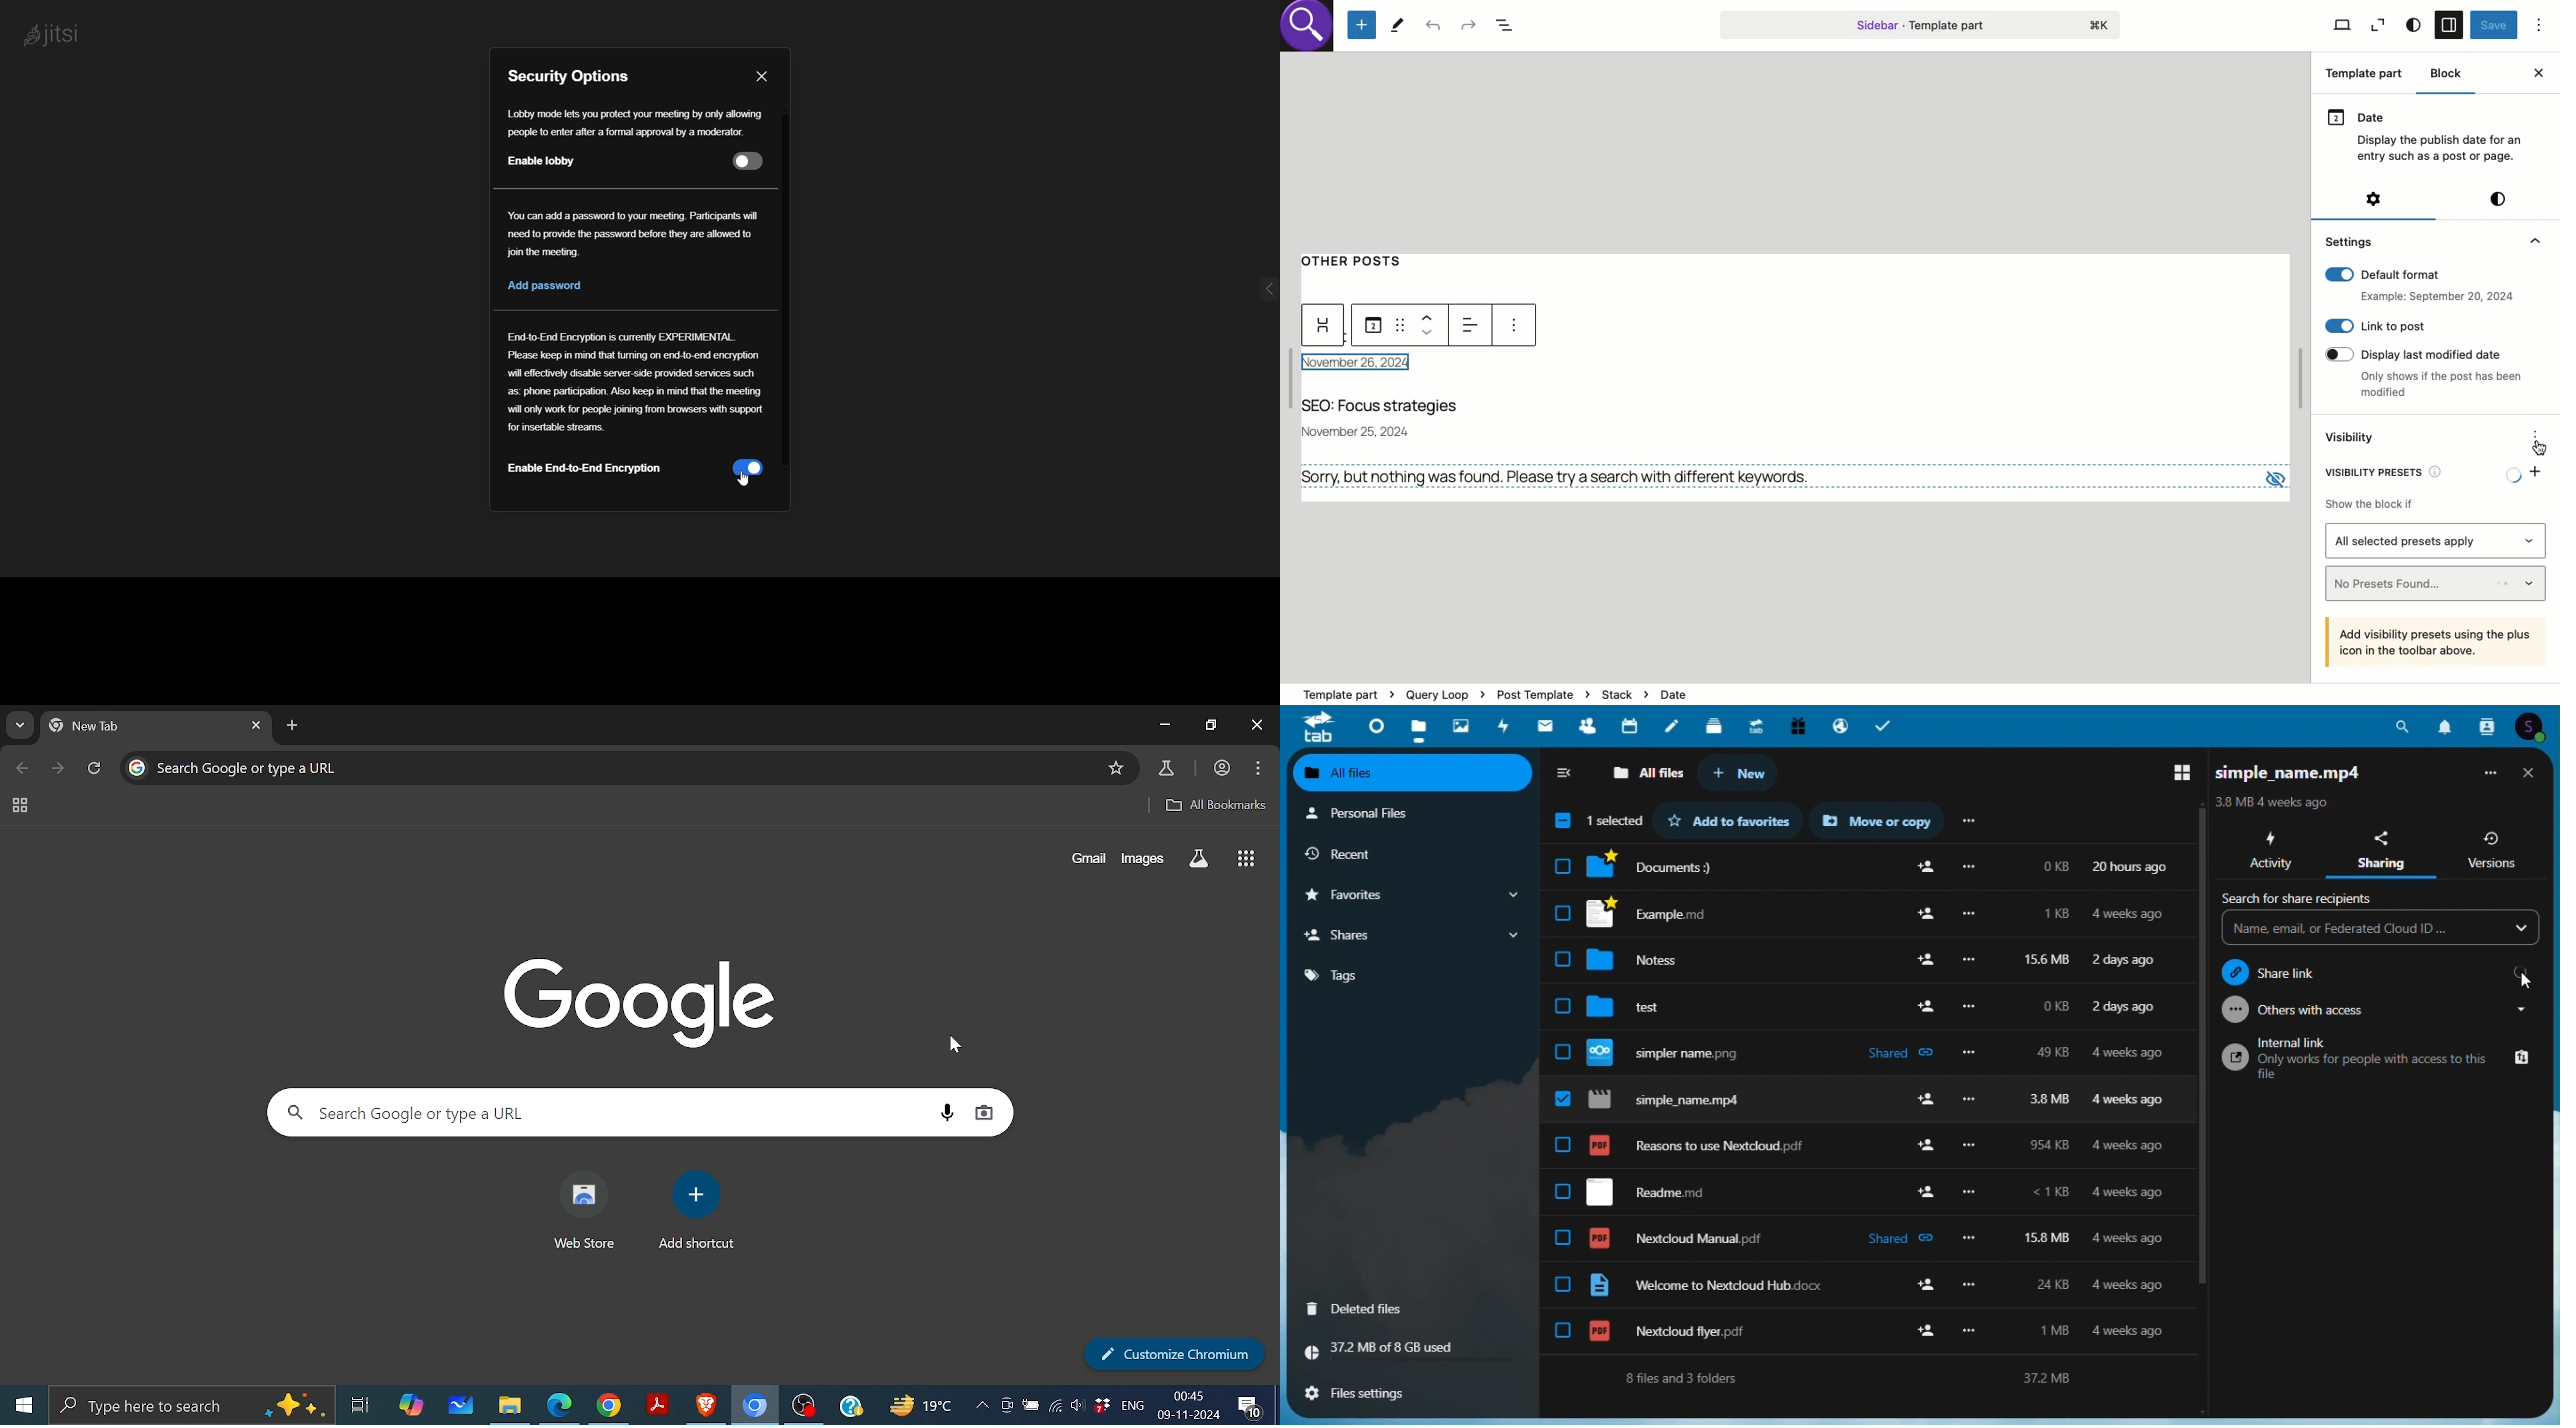  What do you see at coordinates (1133, 1403) in the screenshot?
I see `Language` at bounding box center [1133, 1403].